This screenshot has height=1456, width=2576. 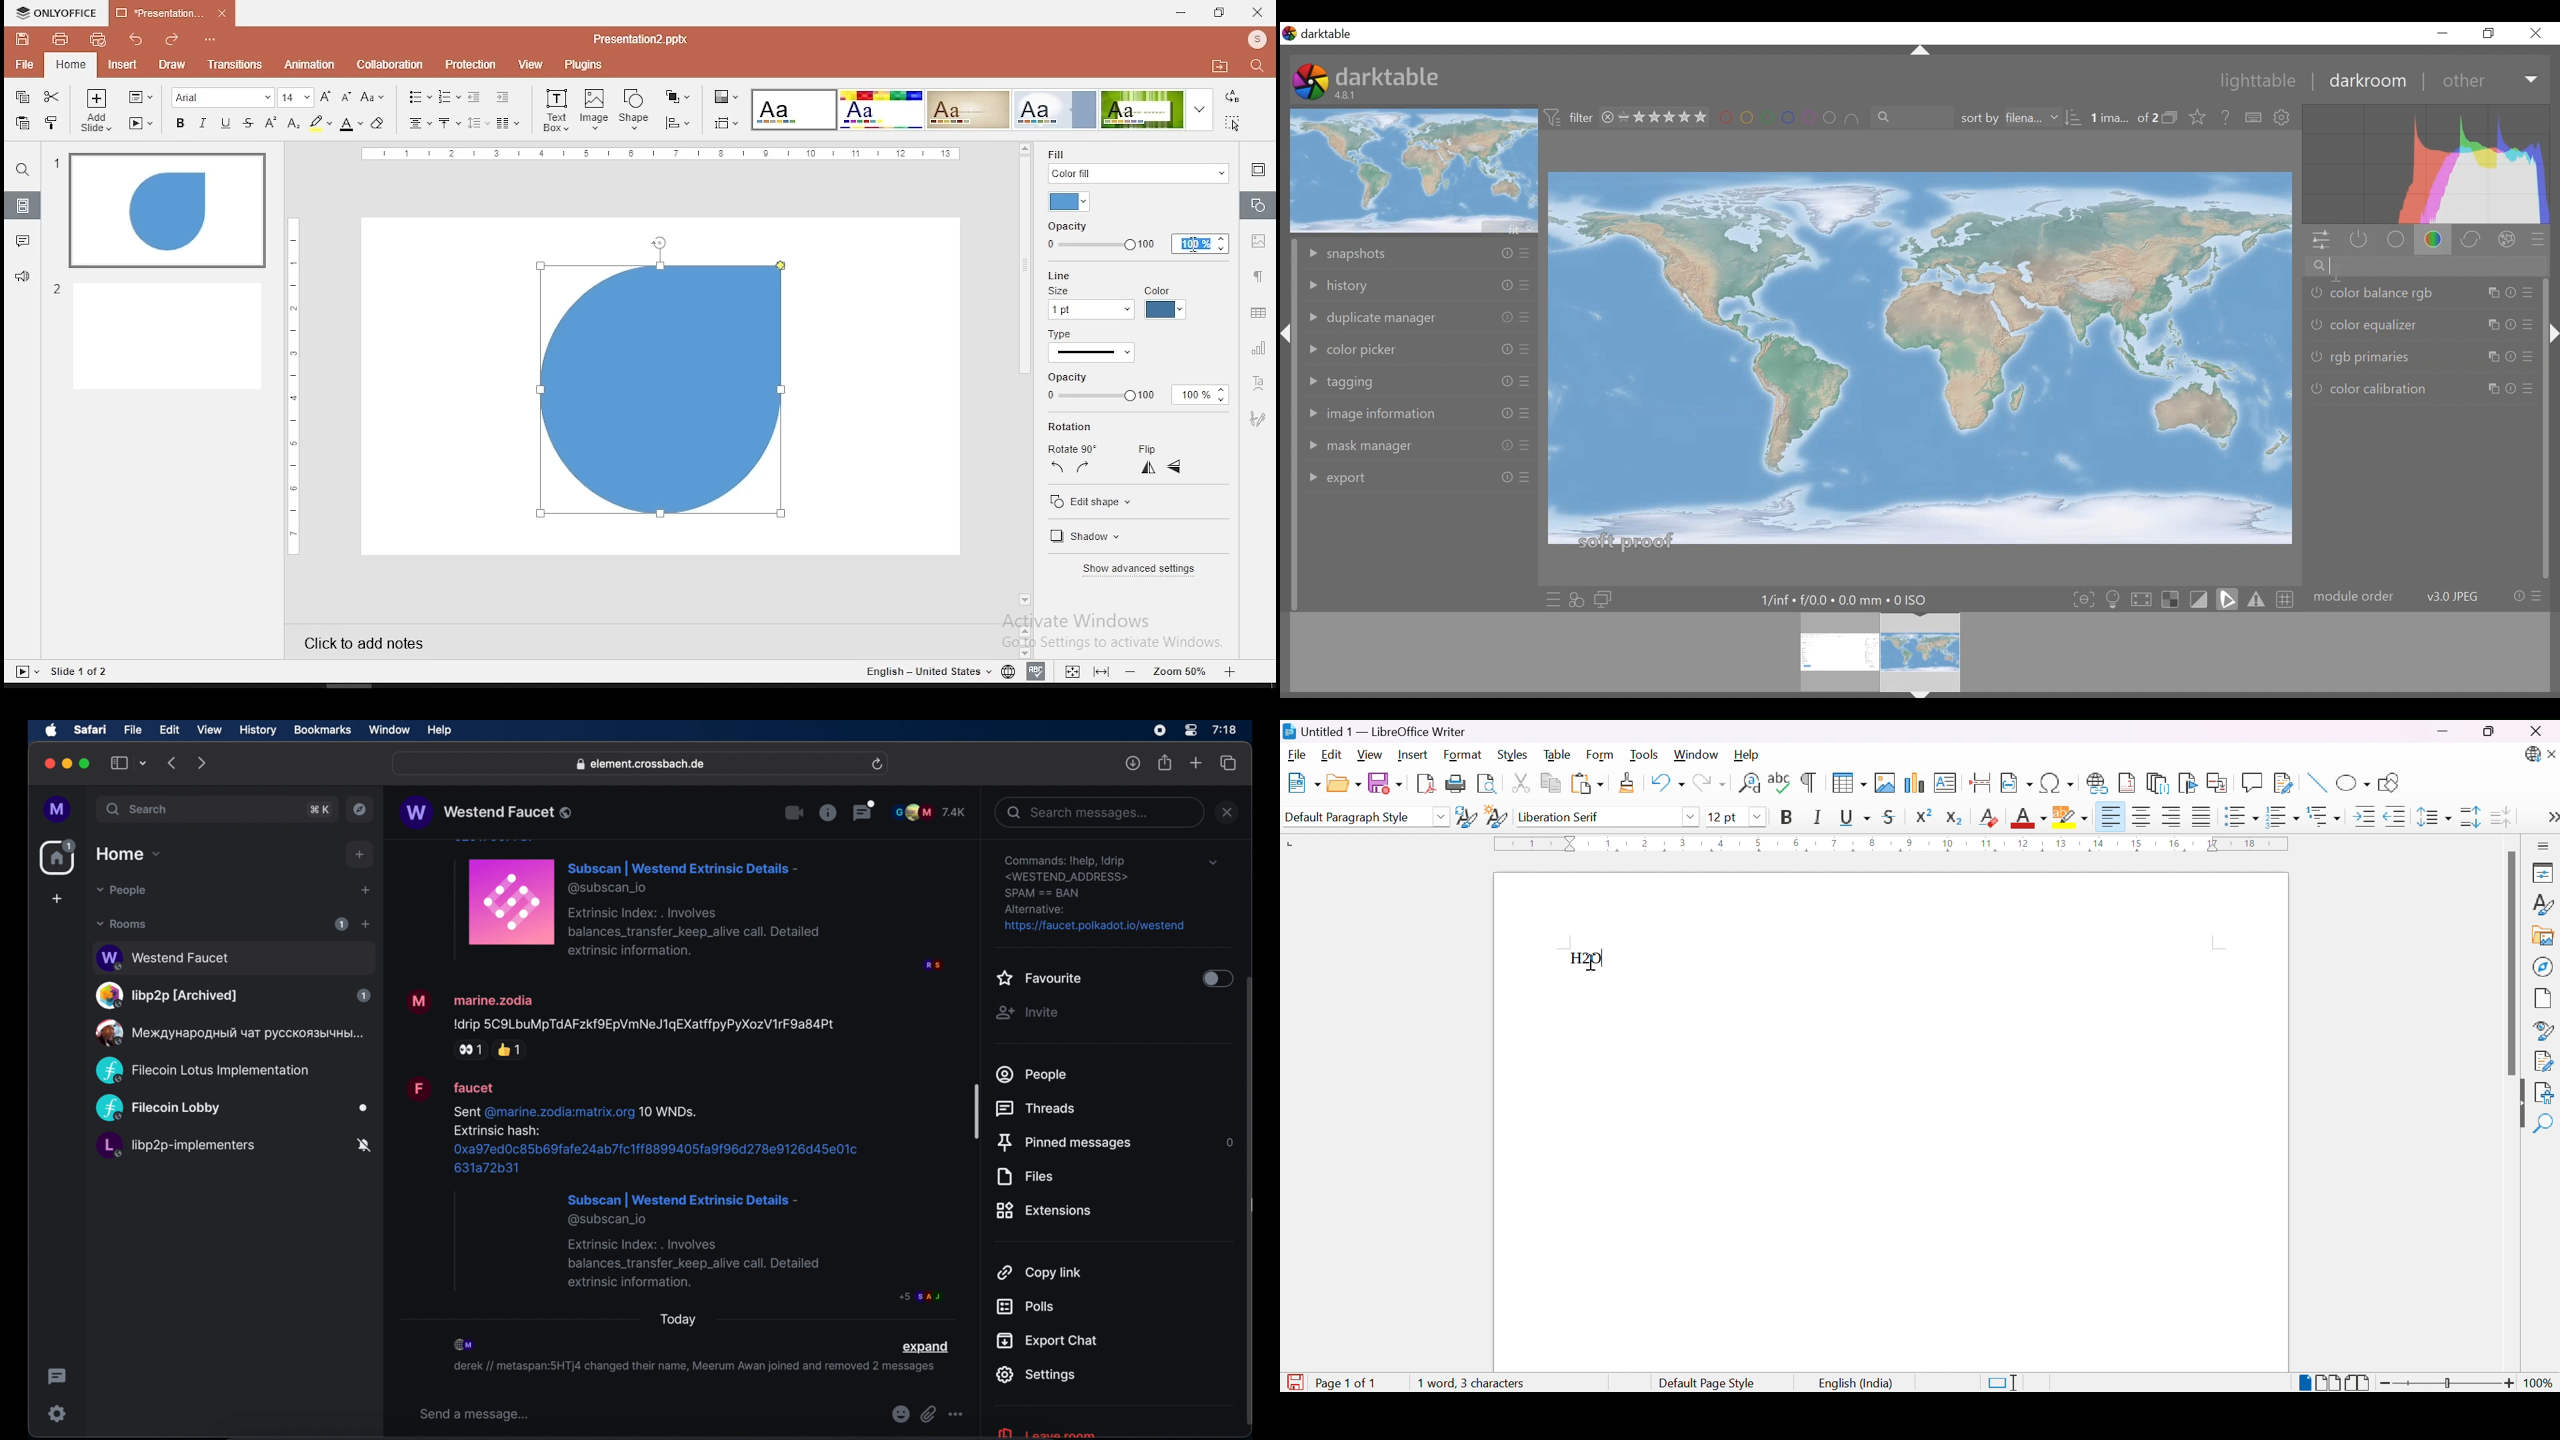 I want to click on public room, so click(x=202, y=1071).